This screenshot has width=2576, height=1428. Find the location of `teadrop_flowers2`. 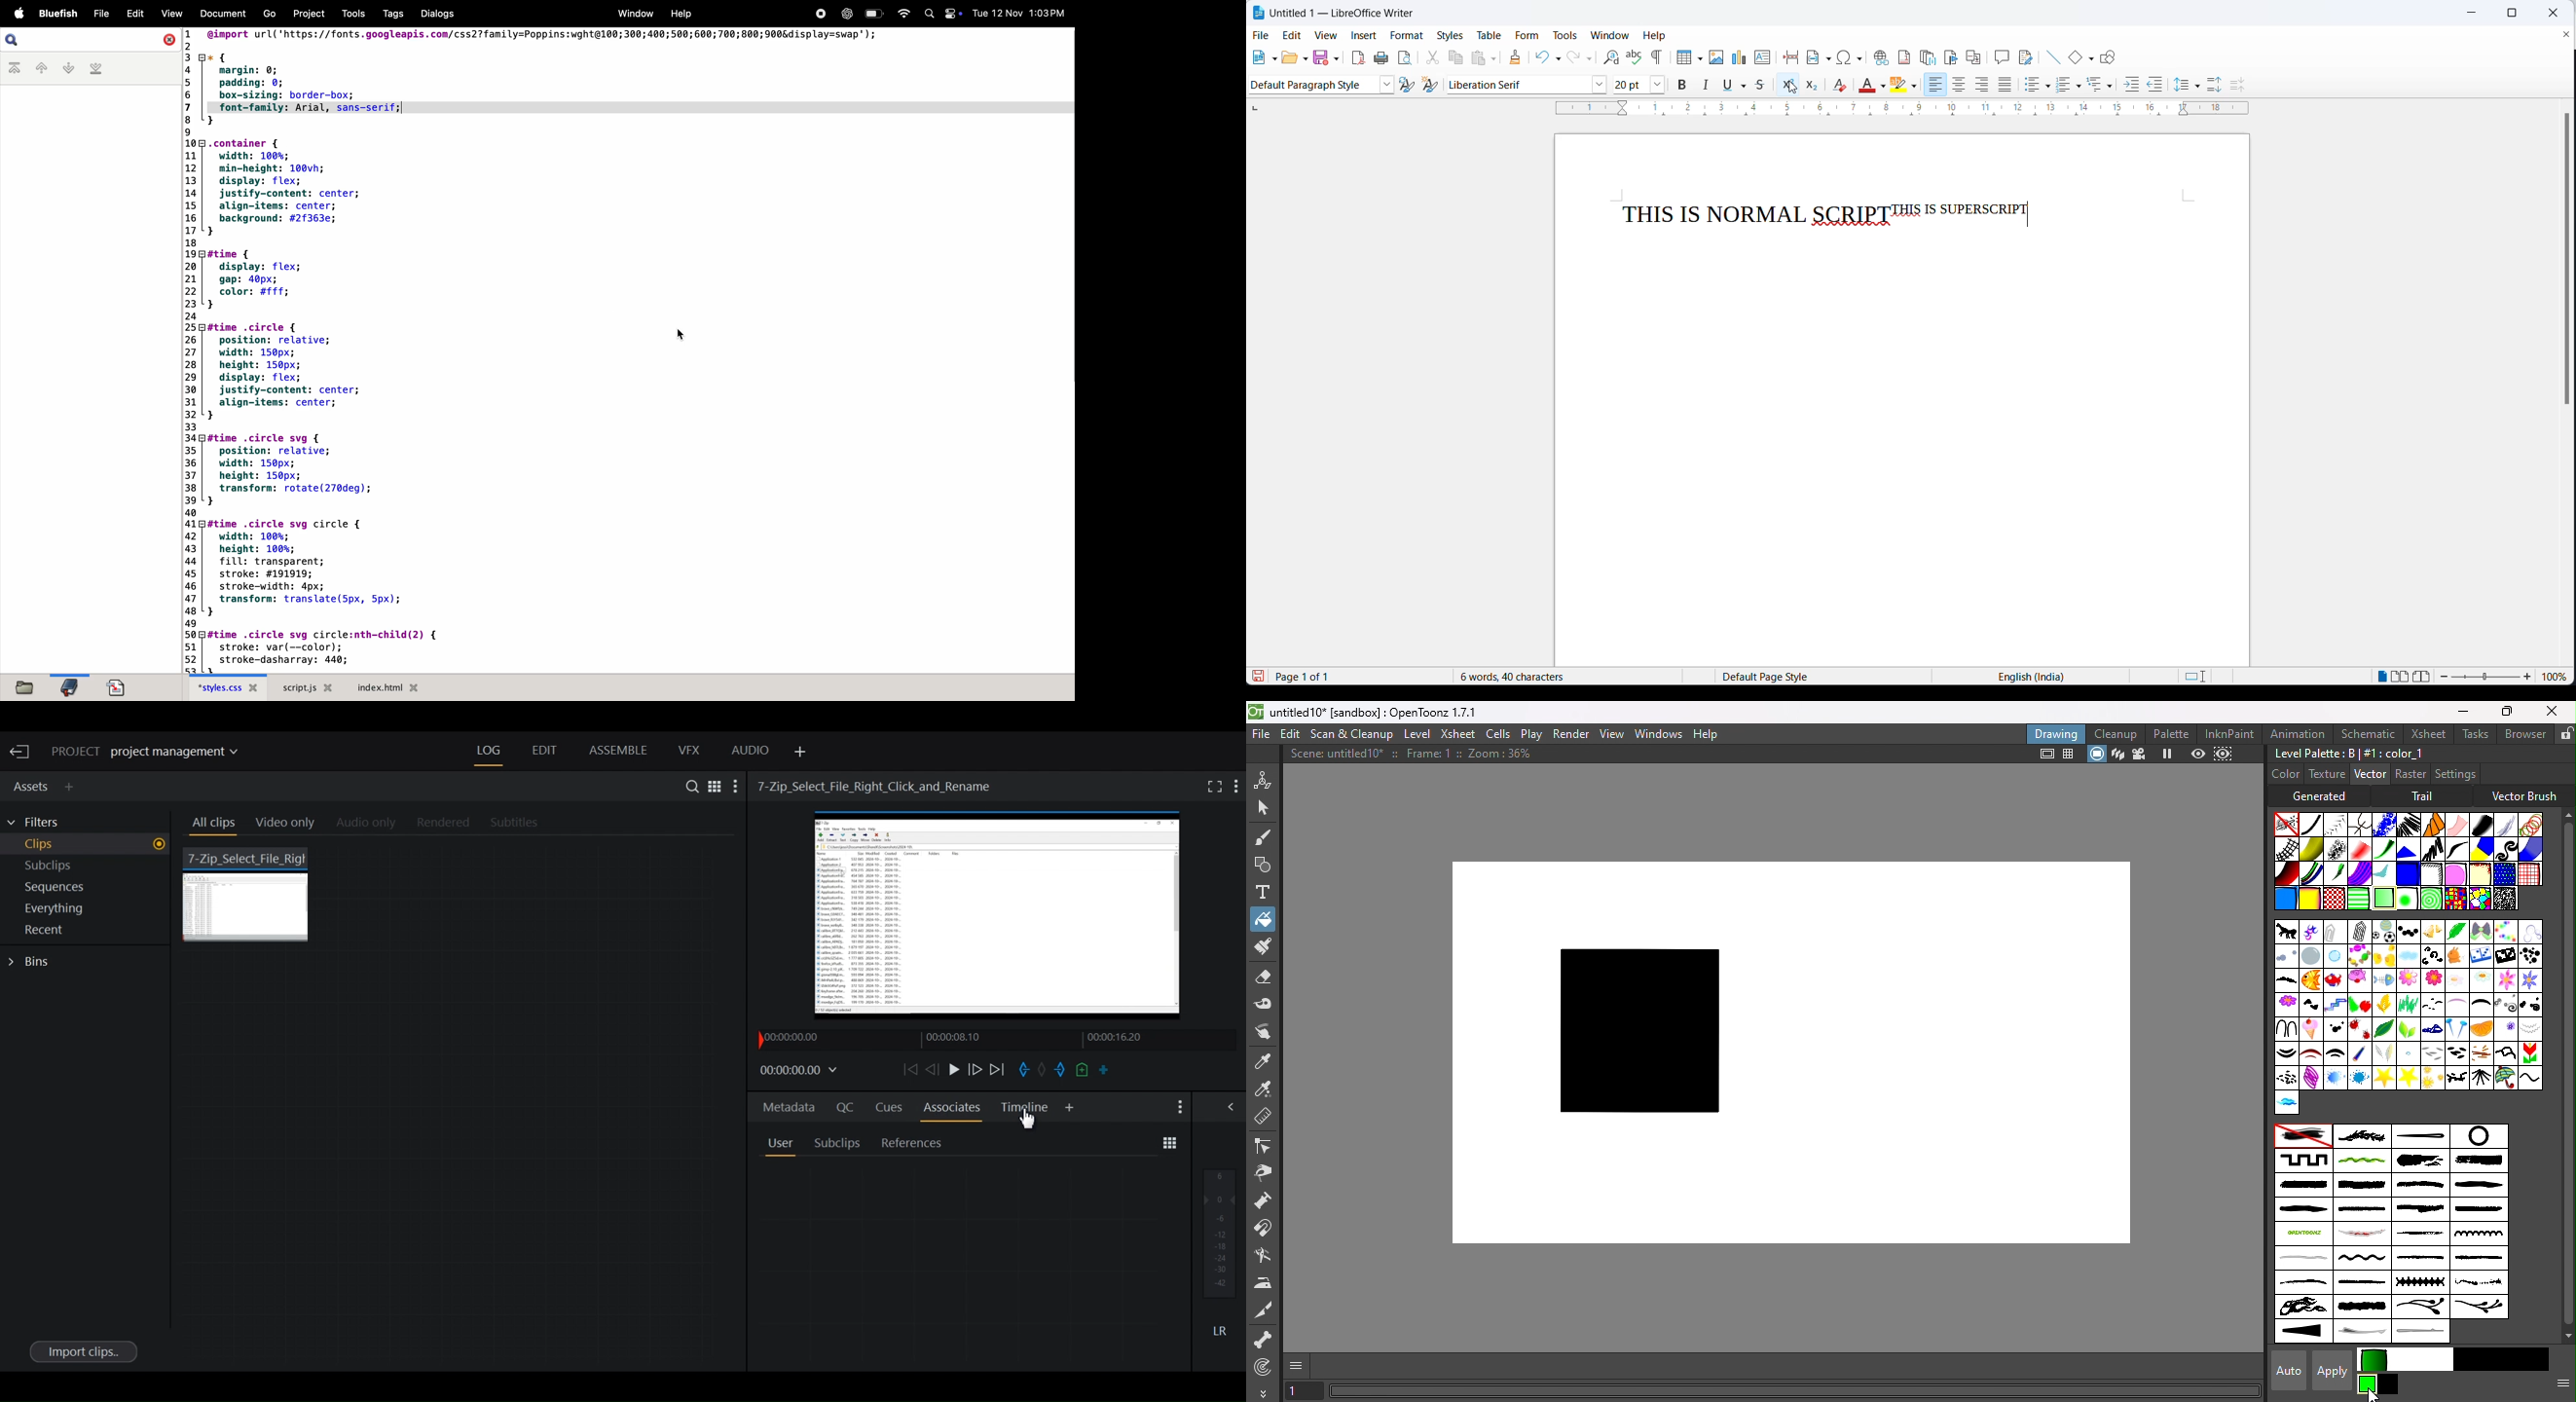

teadrop_flowers2 is located at coordinates (2478, 1307).